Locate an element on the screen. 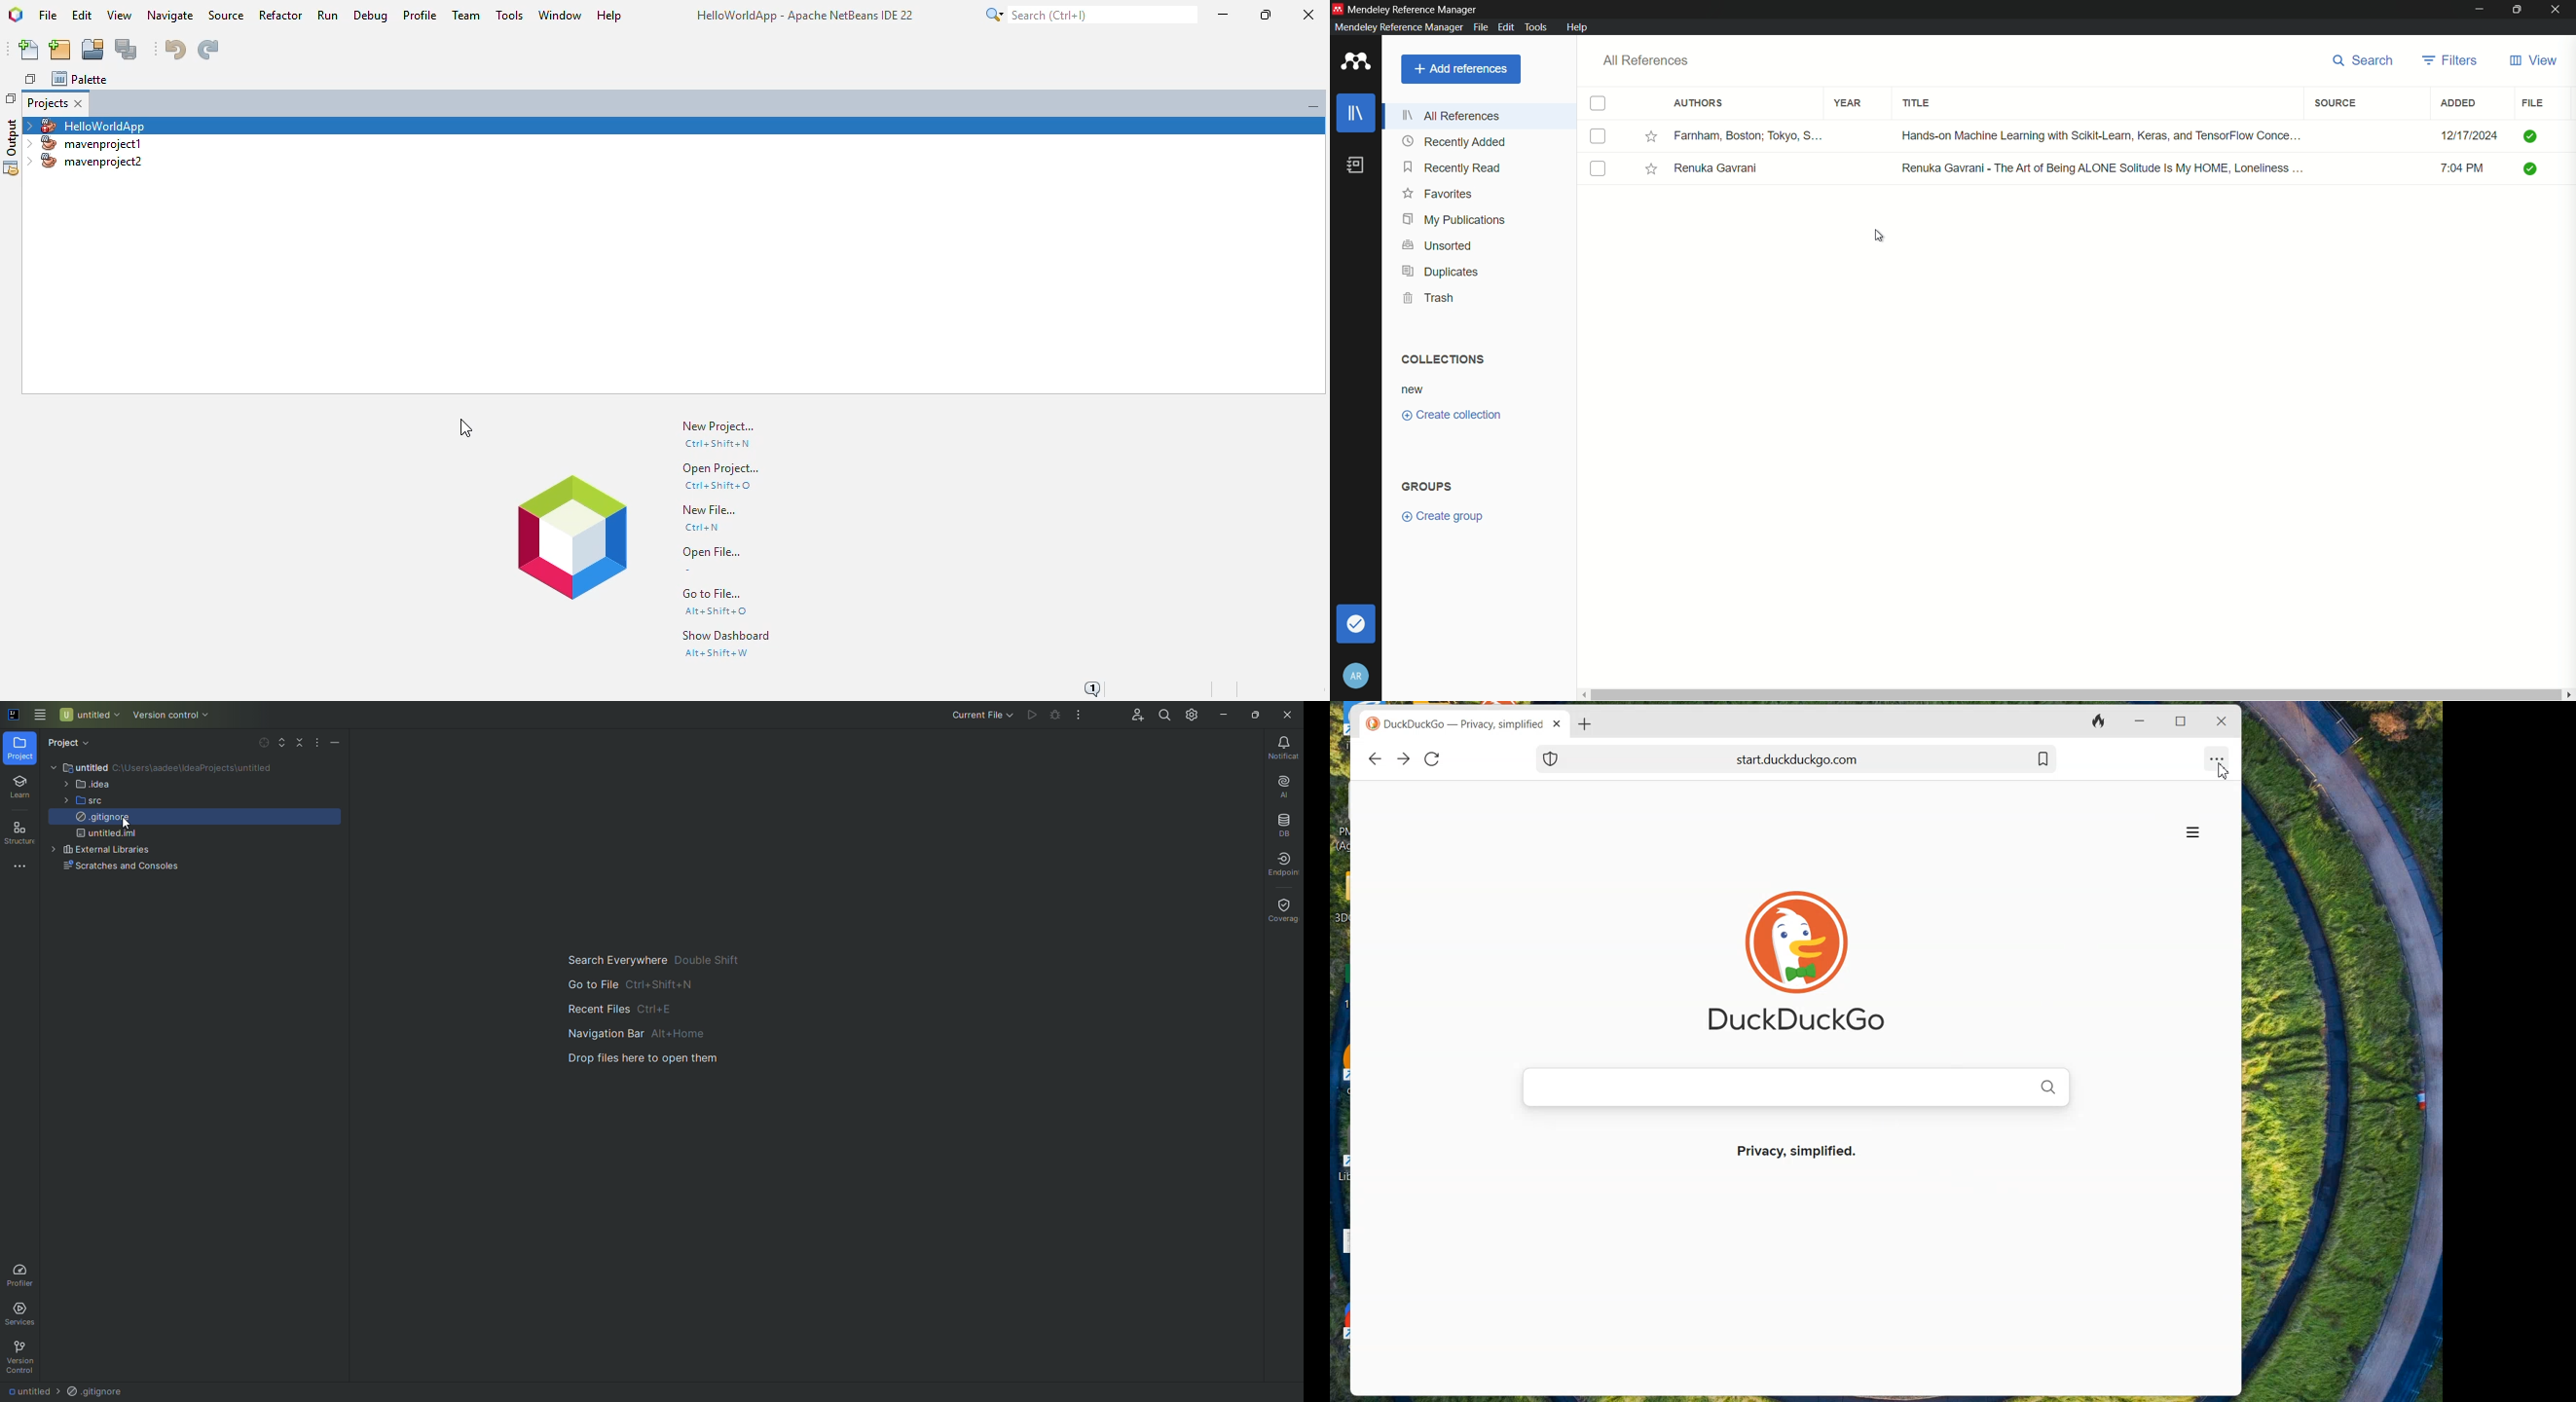  collections is located at coordinates (1443, 360).